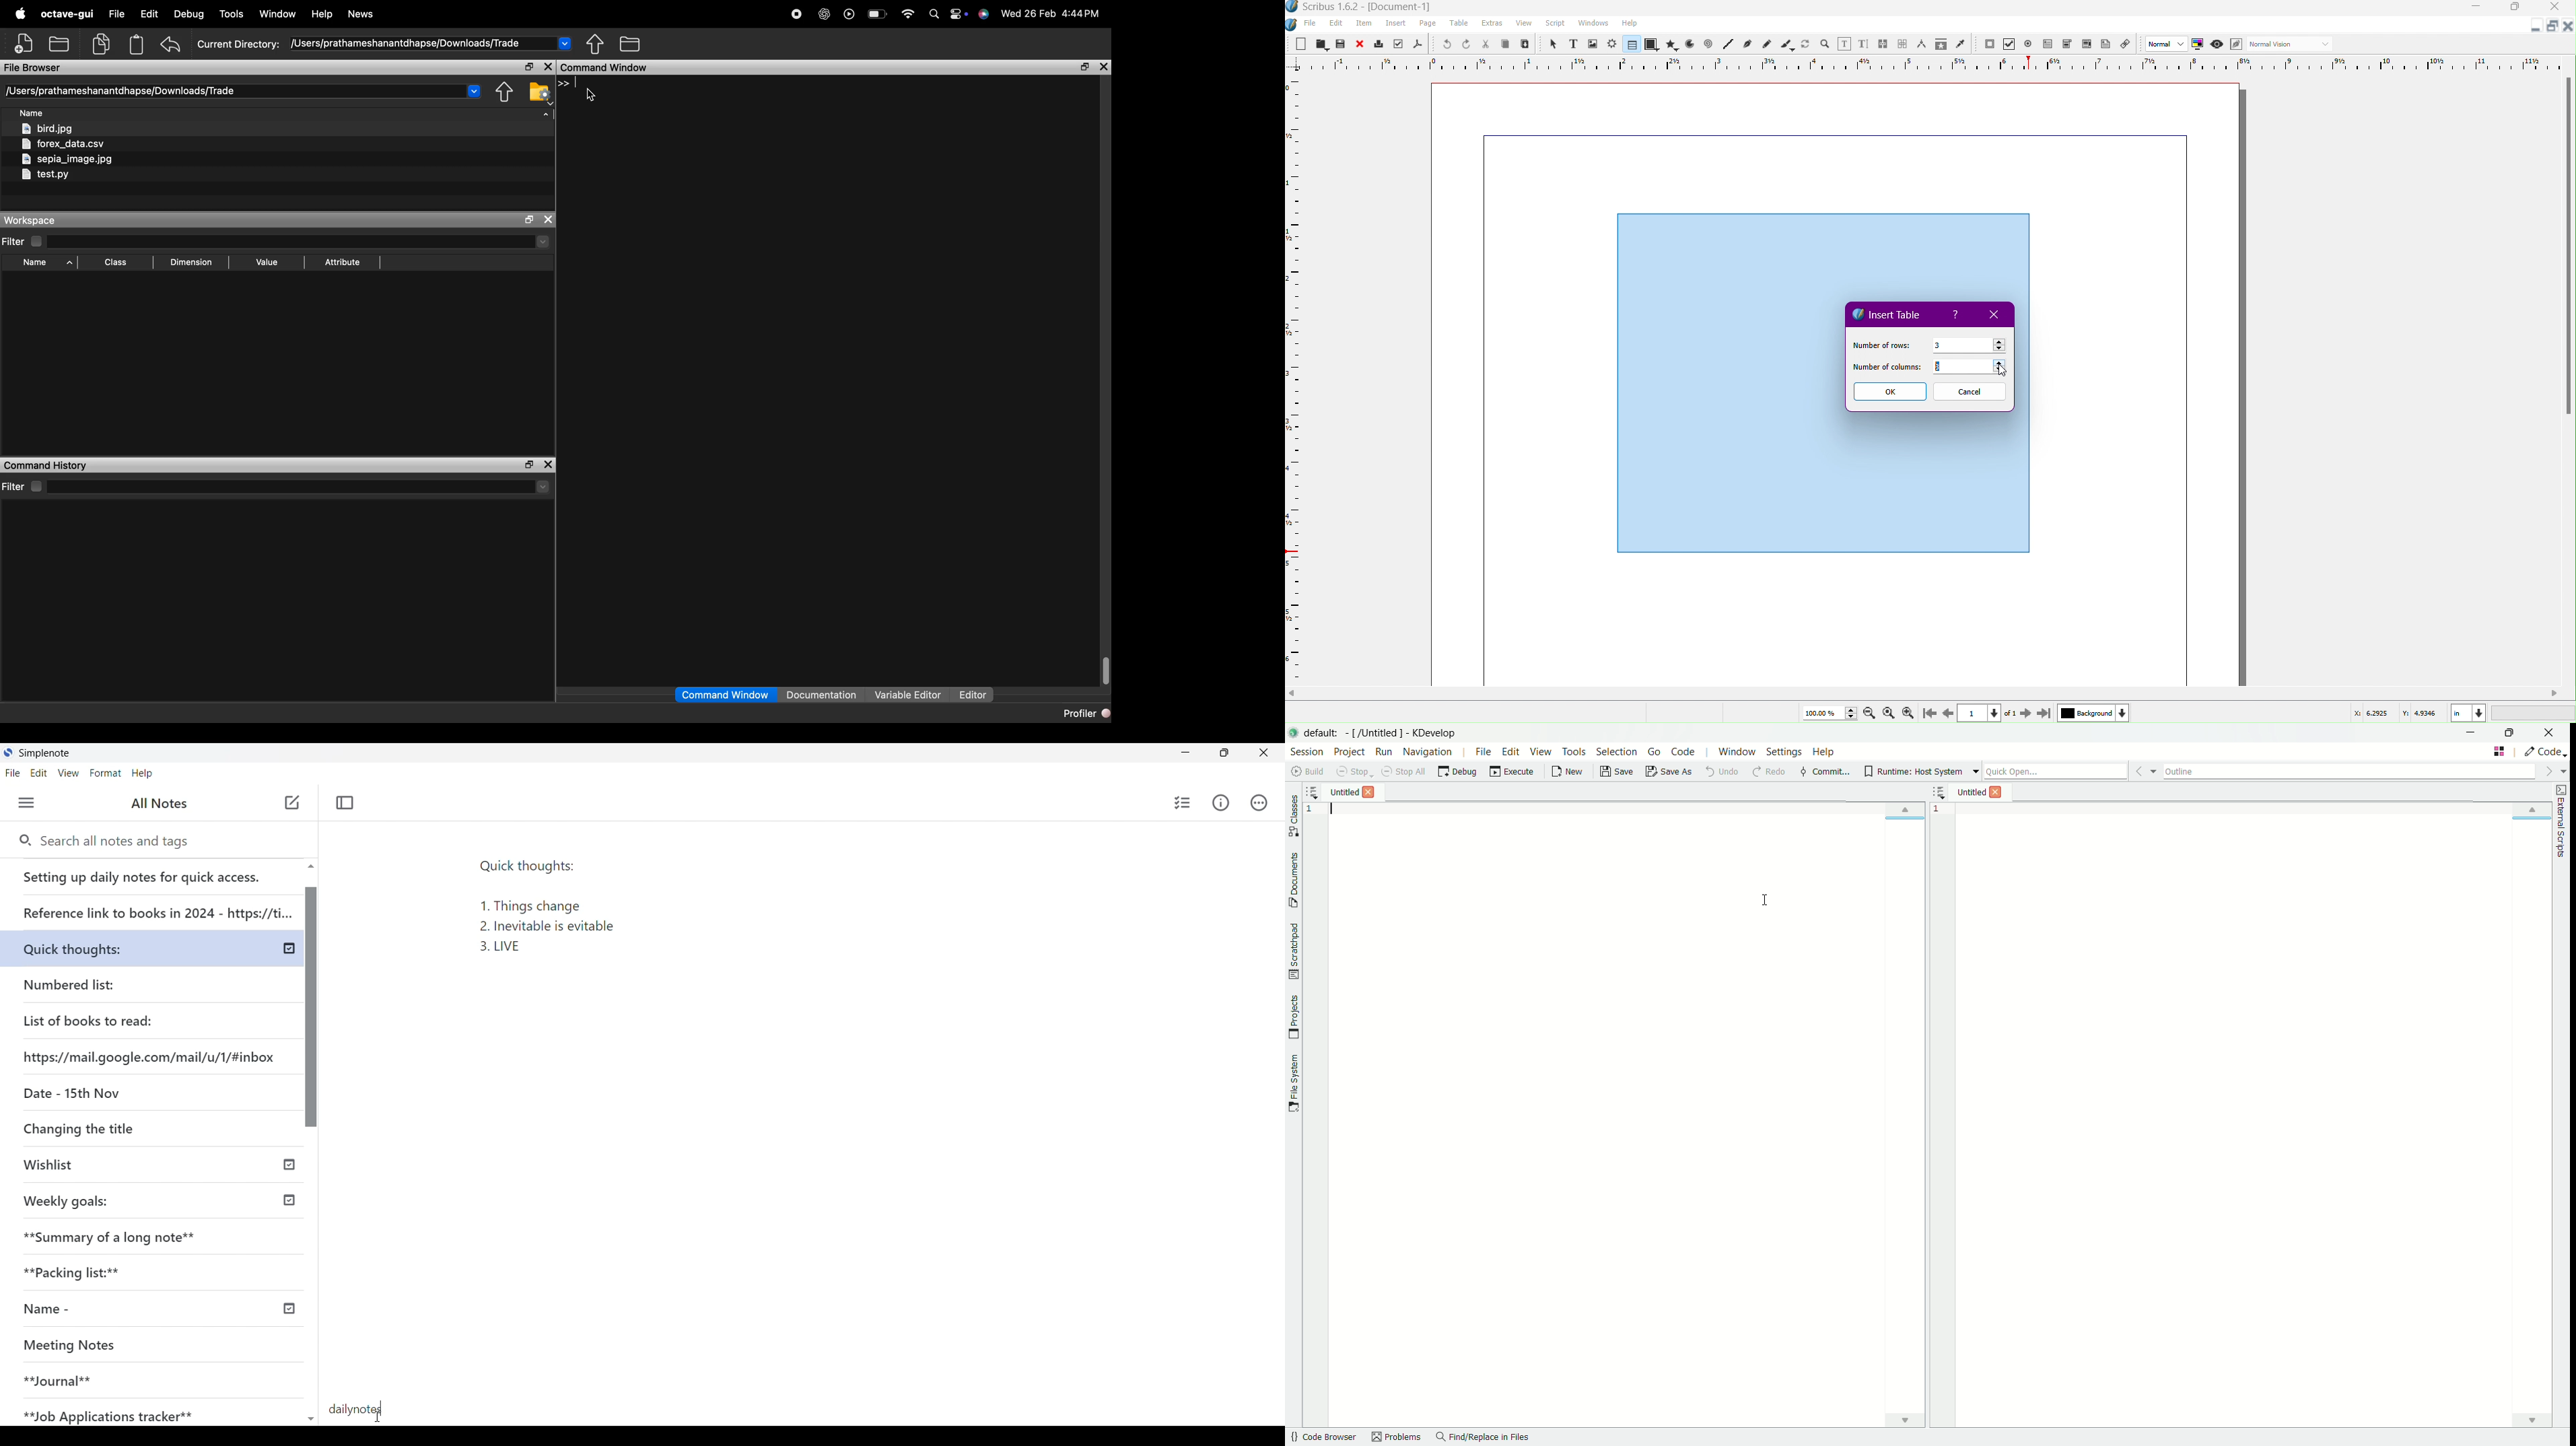 This screenshot has width=2576, height=1456. What do you see at coordinates (1889, 392) in the screenshot?
I see `OK` at bounding box center [1889, 392].